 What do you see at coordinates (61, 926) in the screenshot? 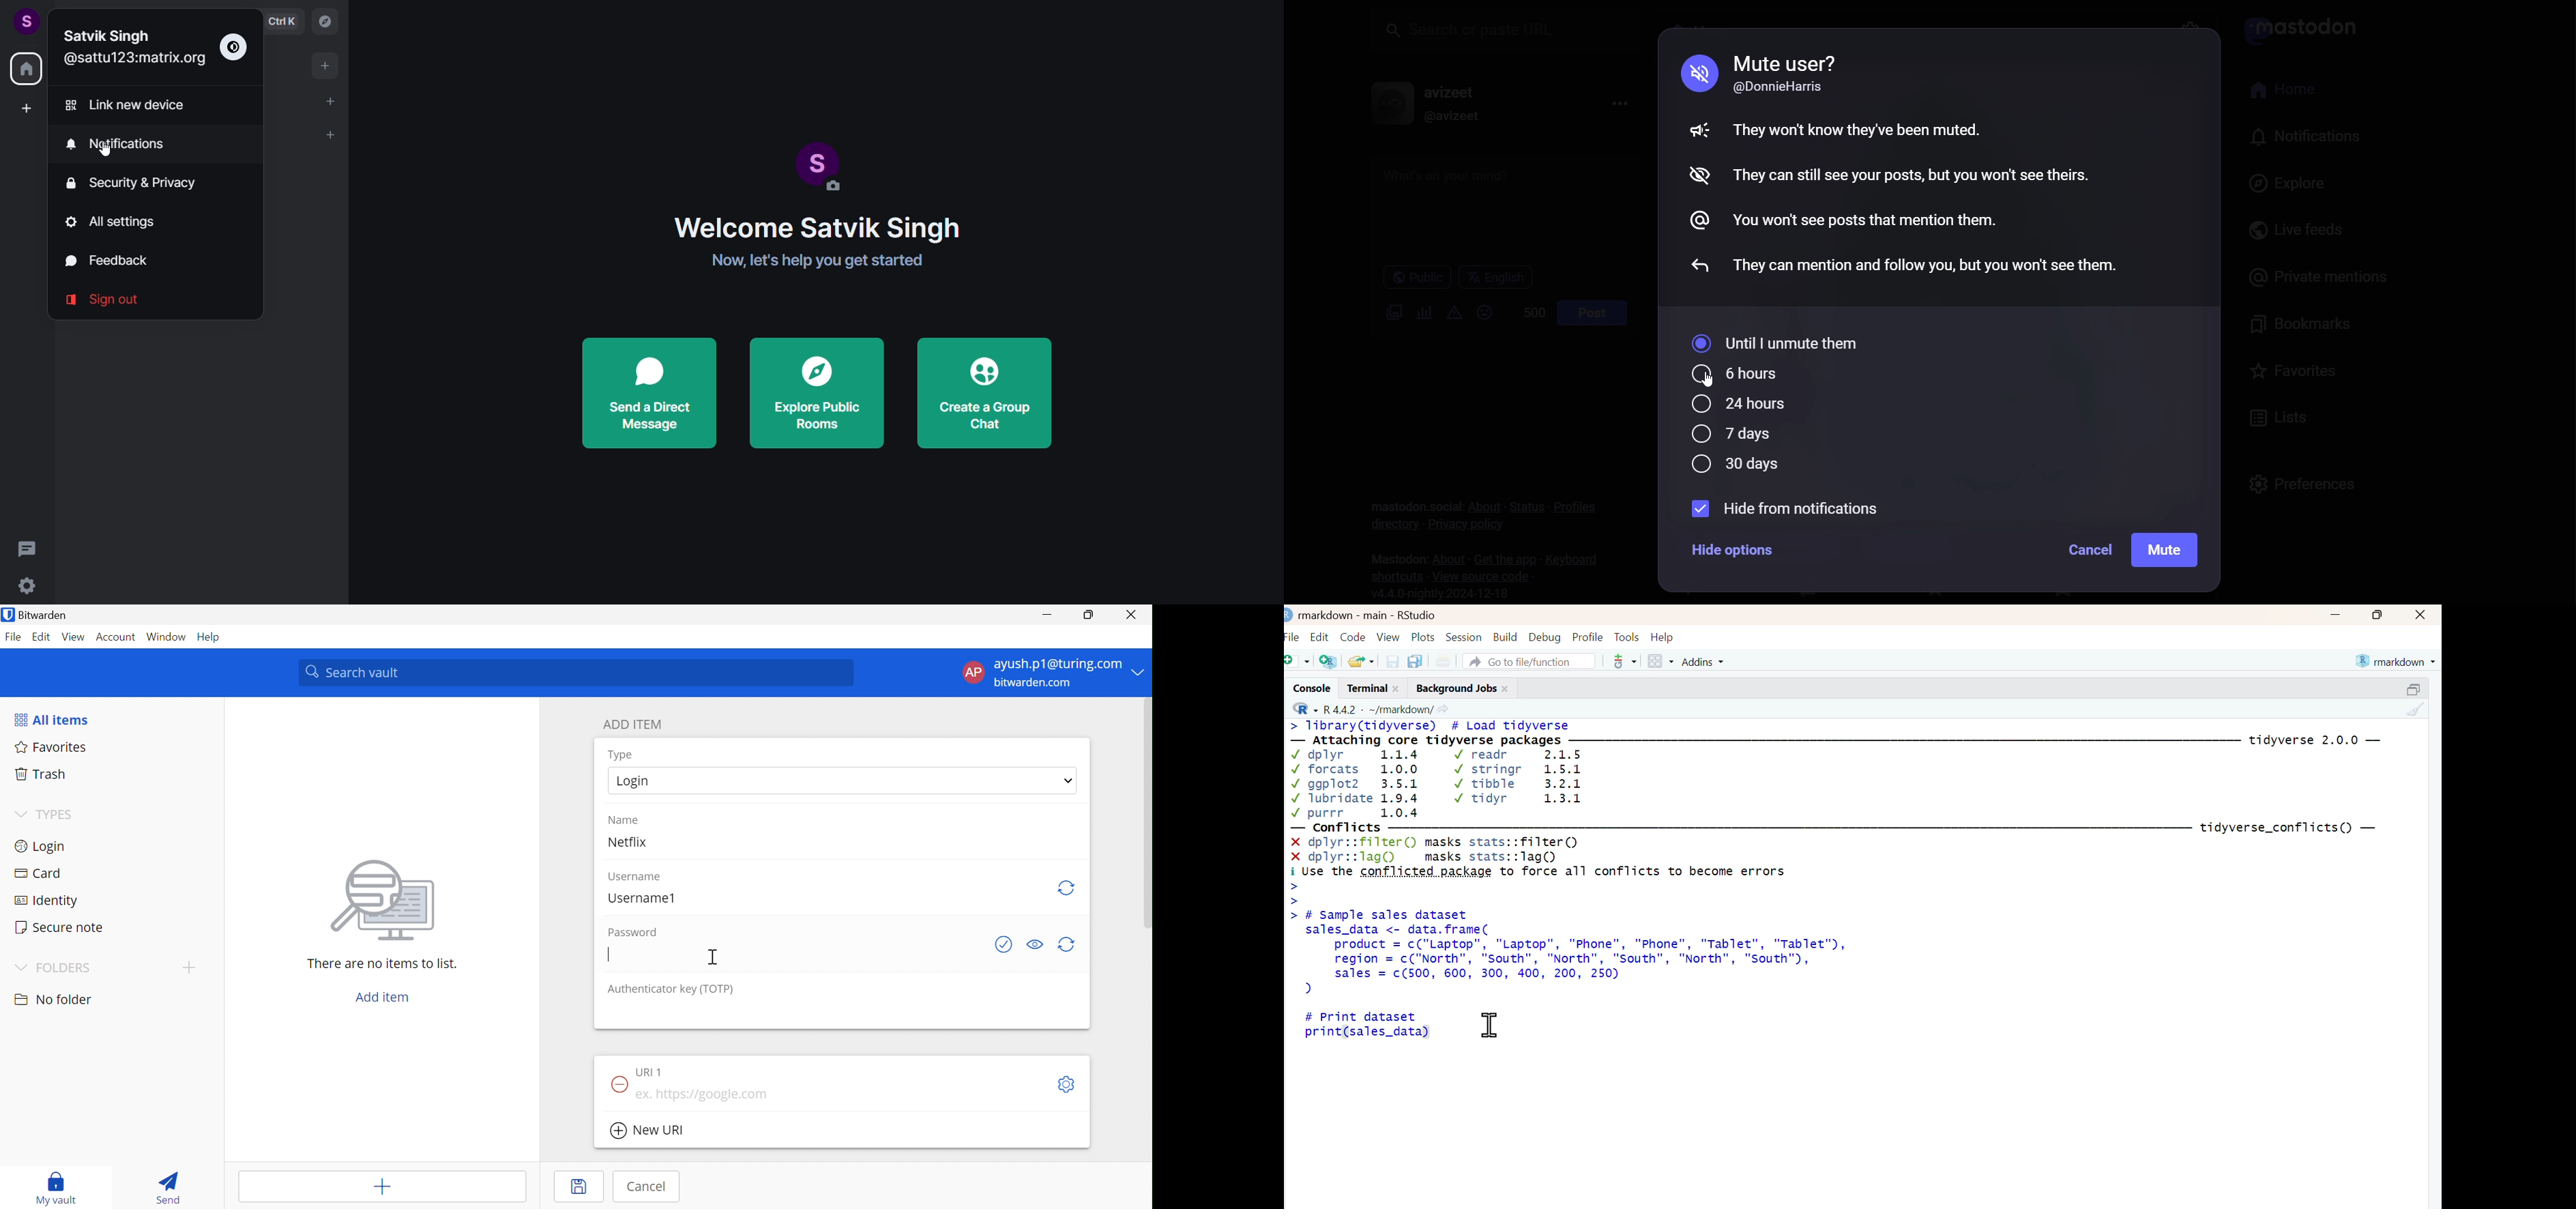
I see `Secure note` at bounding box center [61, 926].